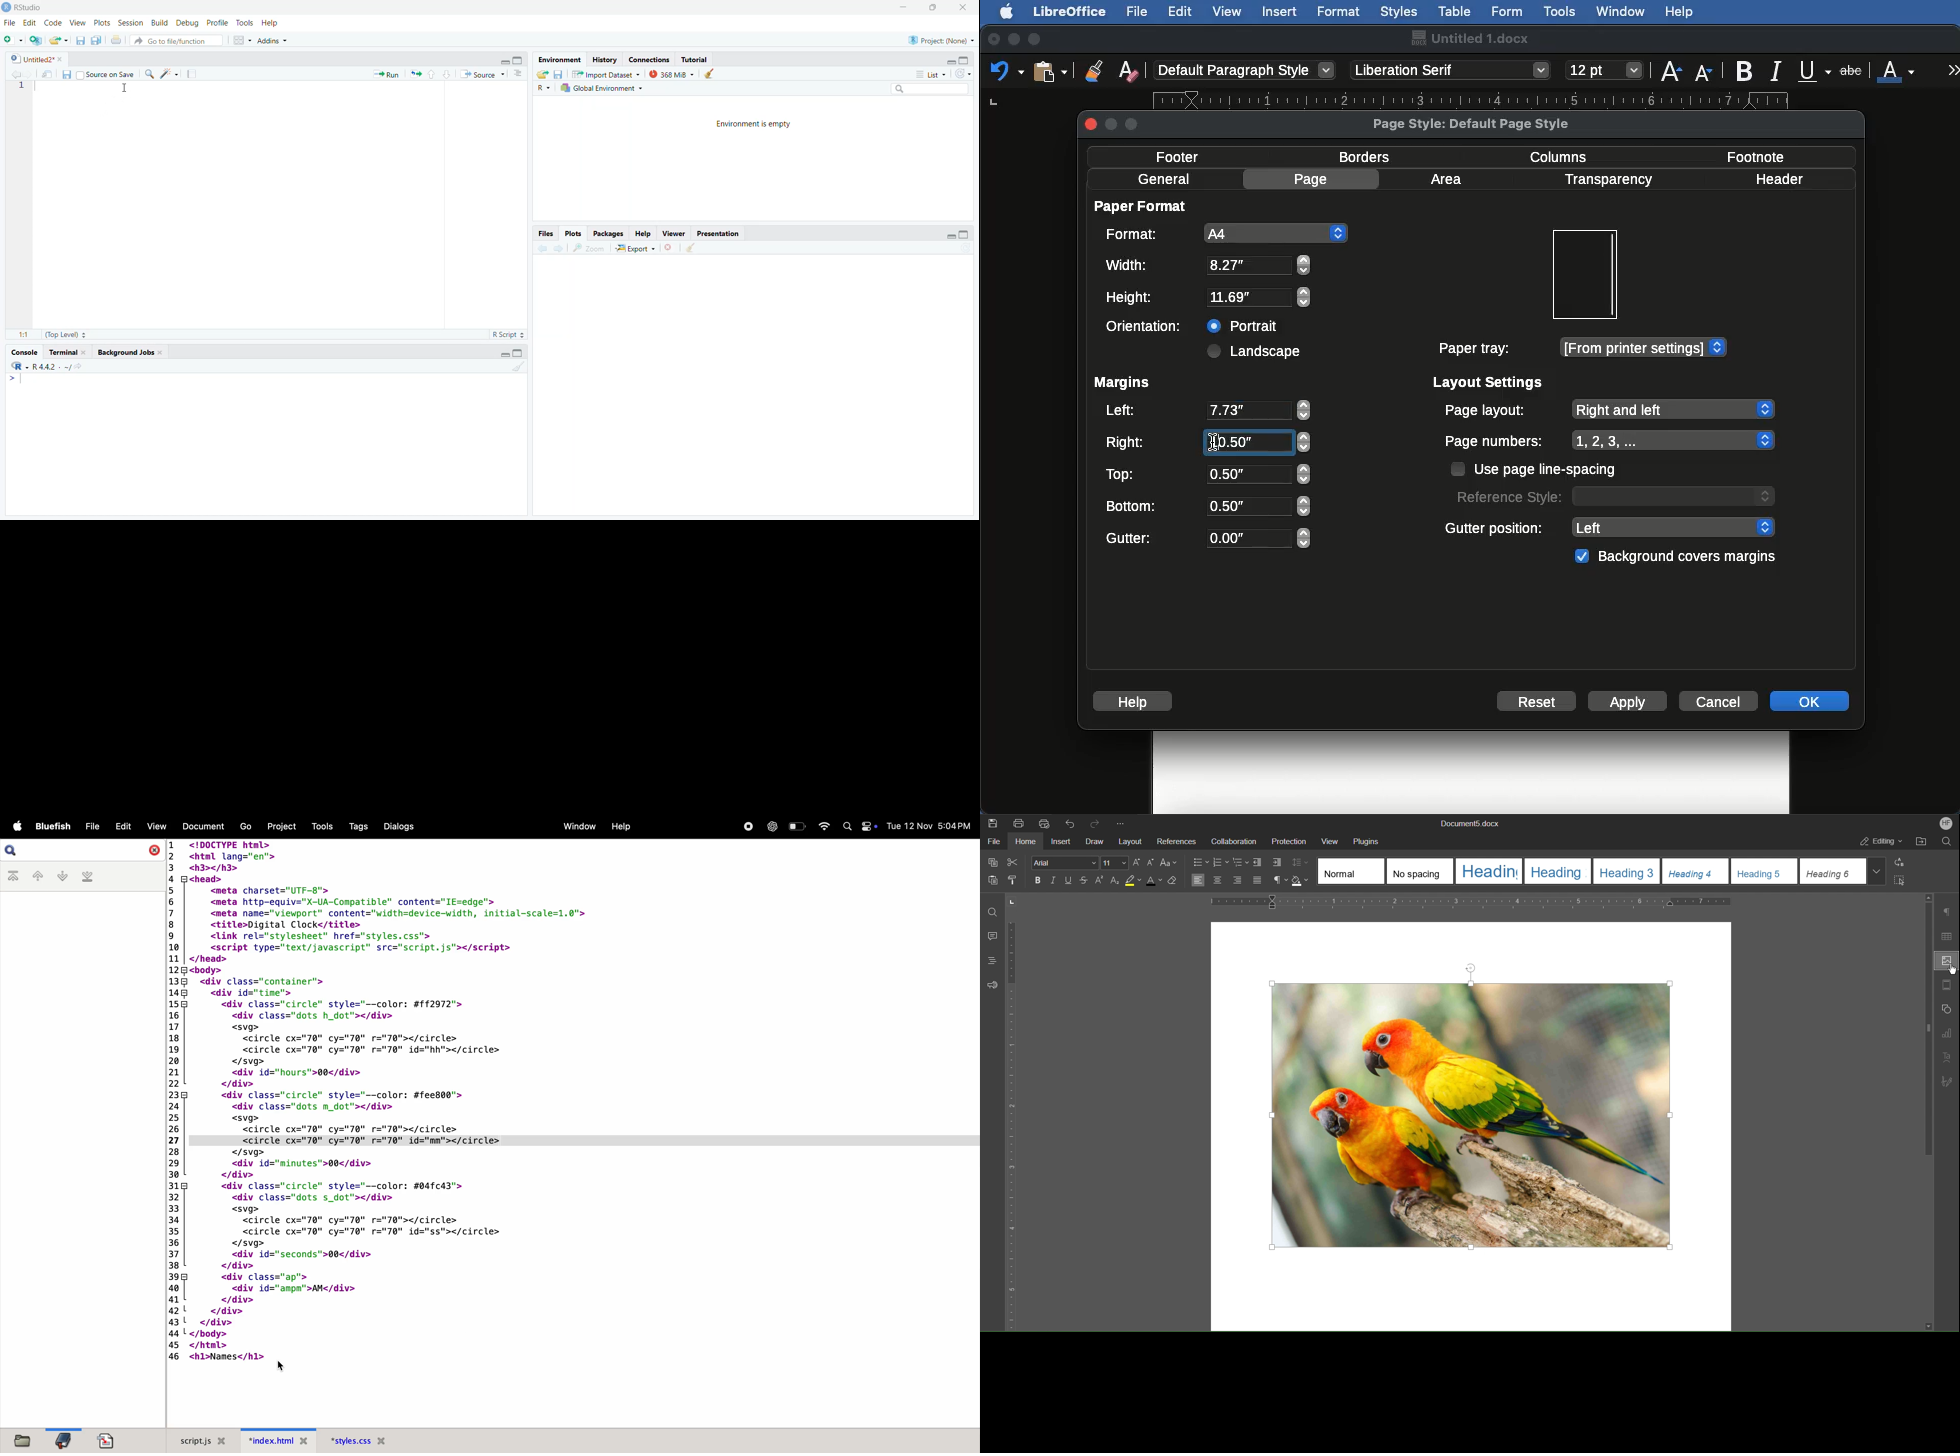  I want to click on options, so click(518, 75).